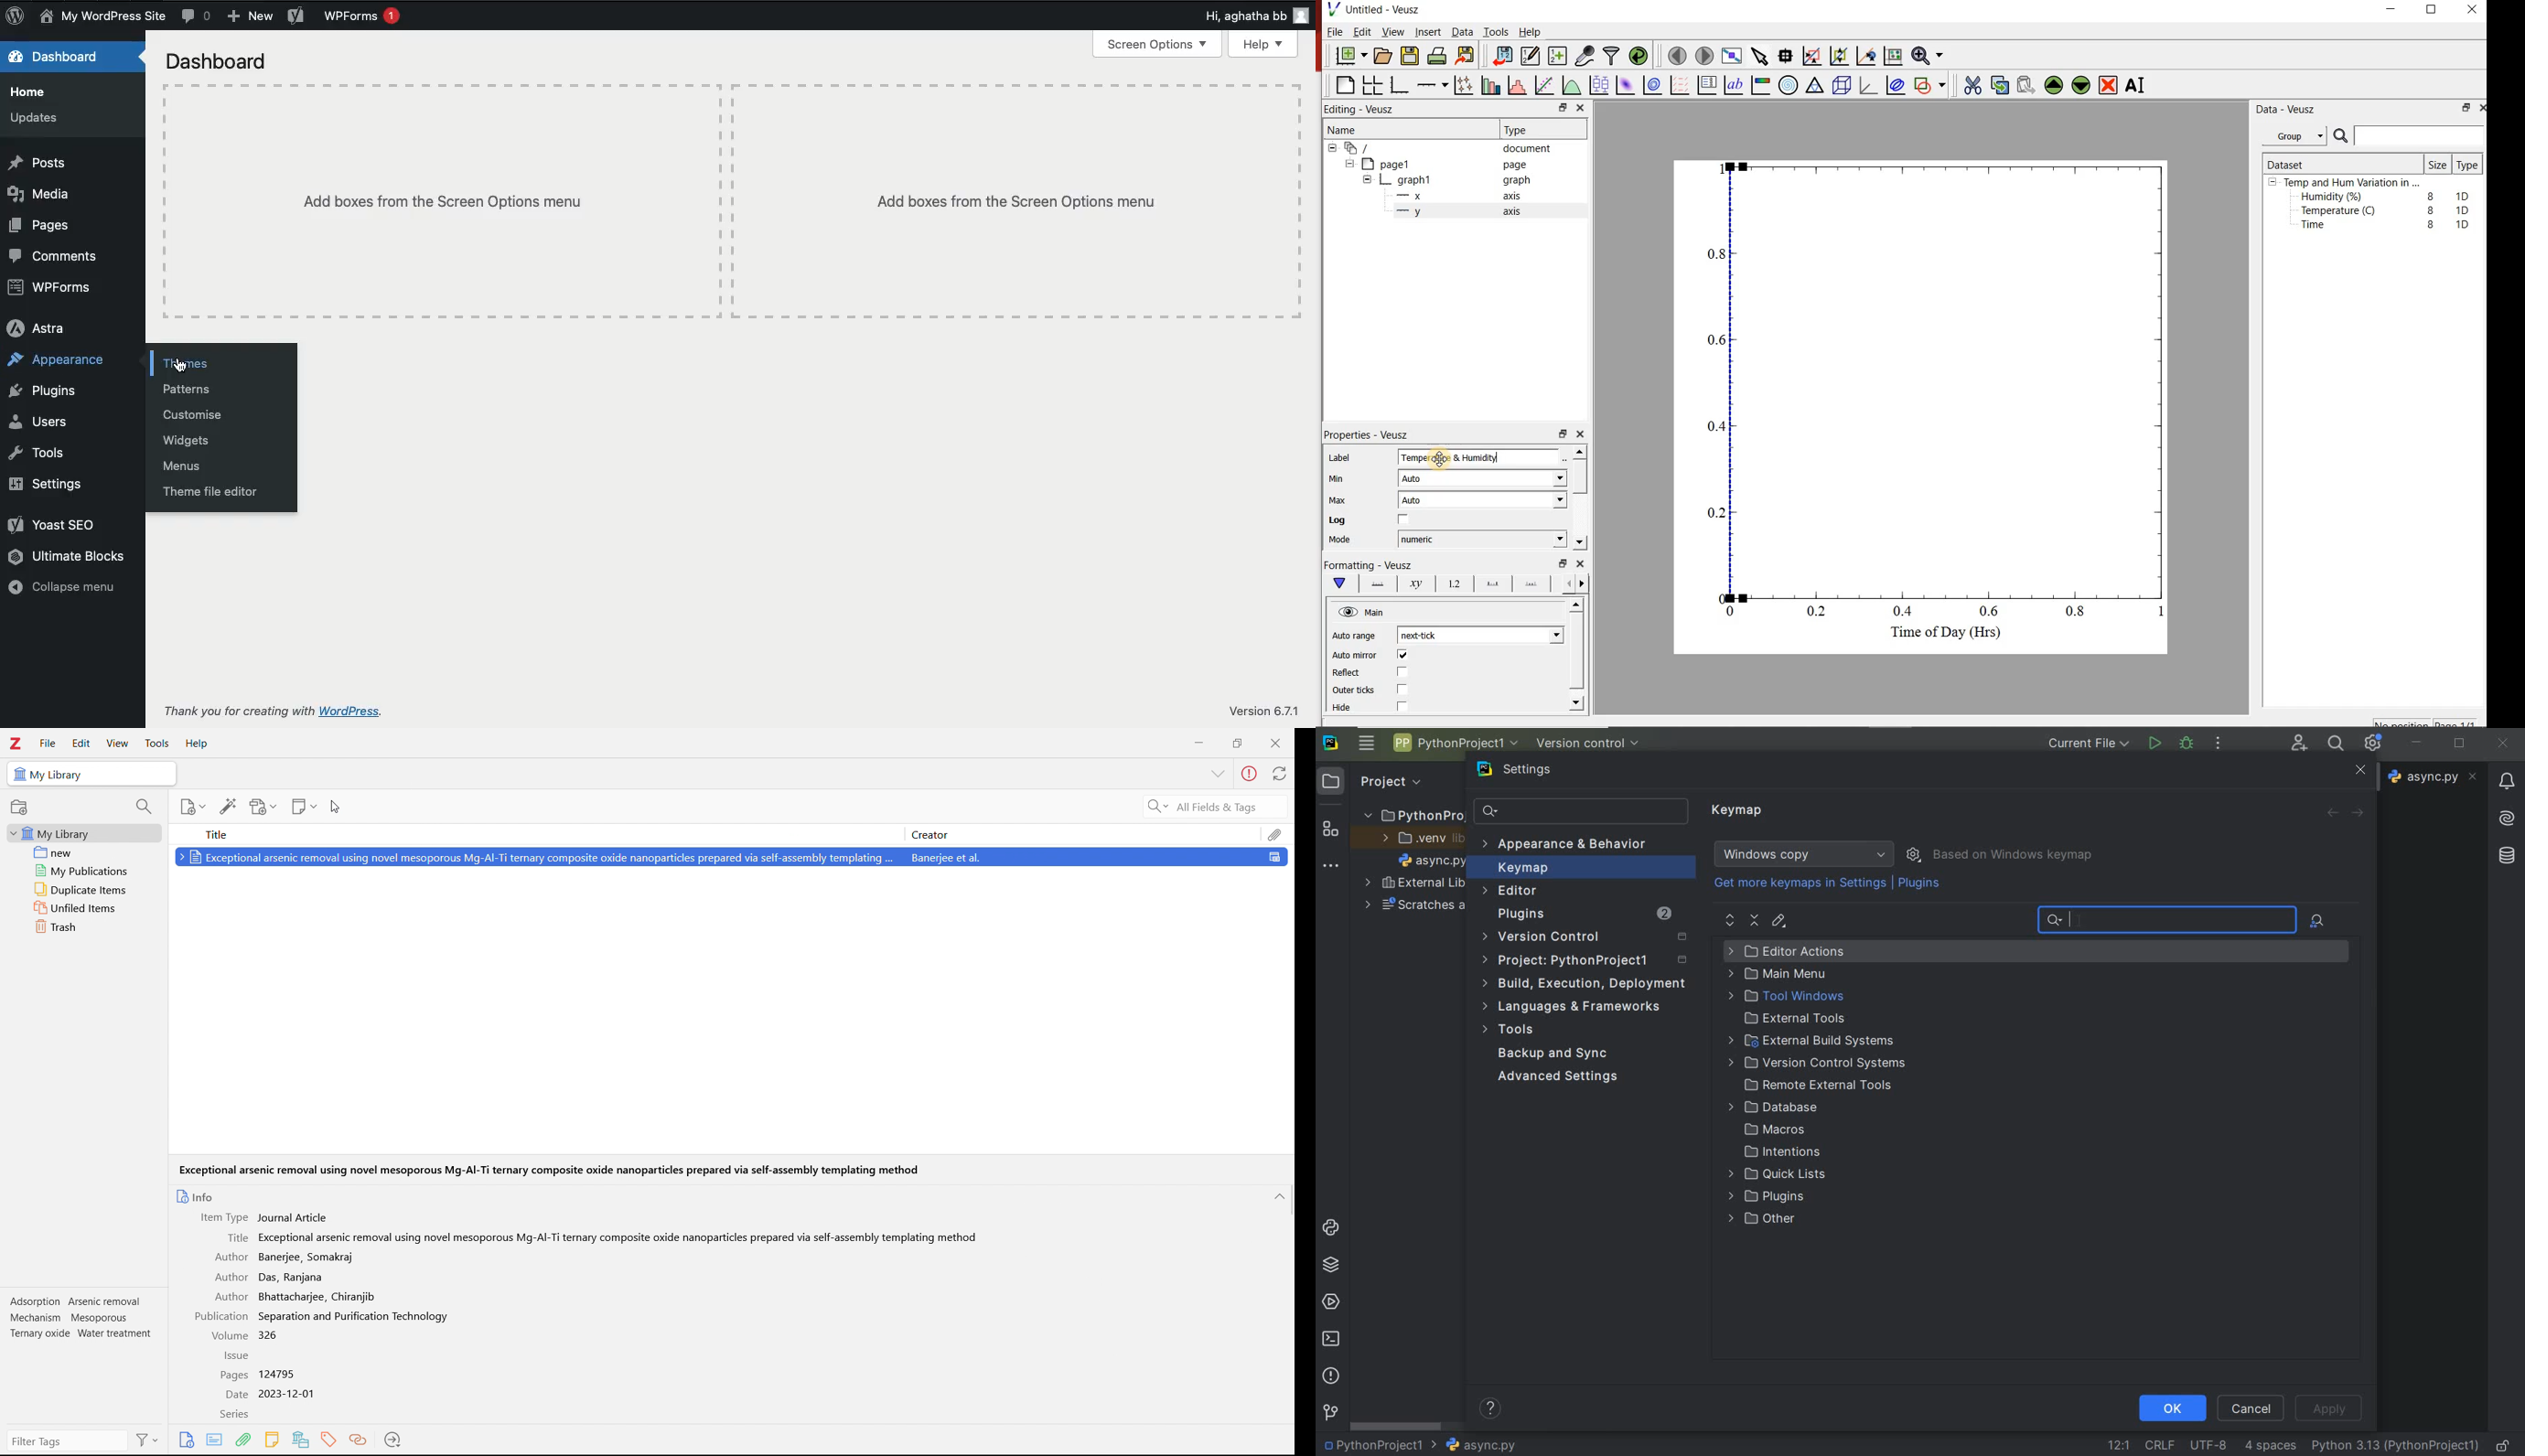 The height and width of the screenshot is (1456, 2548). What do you see at coordinates (309, 1258) in the screenshot?
I see `Banerjee, Somakraj` at bounding box center [309, 1258].